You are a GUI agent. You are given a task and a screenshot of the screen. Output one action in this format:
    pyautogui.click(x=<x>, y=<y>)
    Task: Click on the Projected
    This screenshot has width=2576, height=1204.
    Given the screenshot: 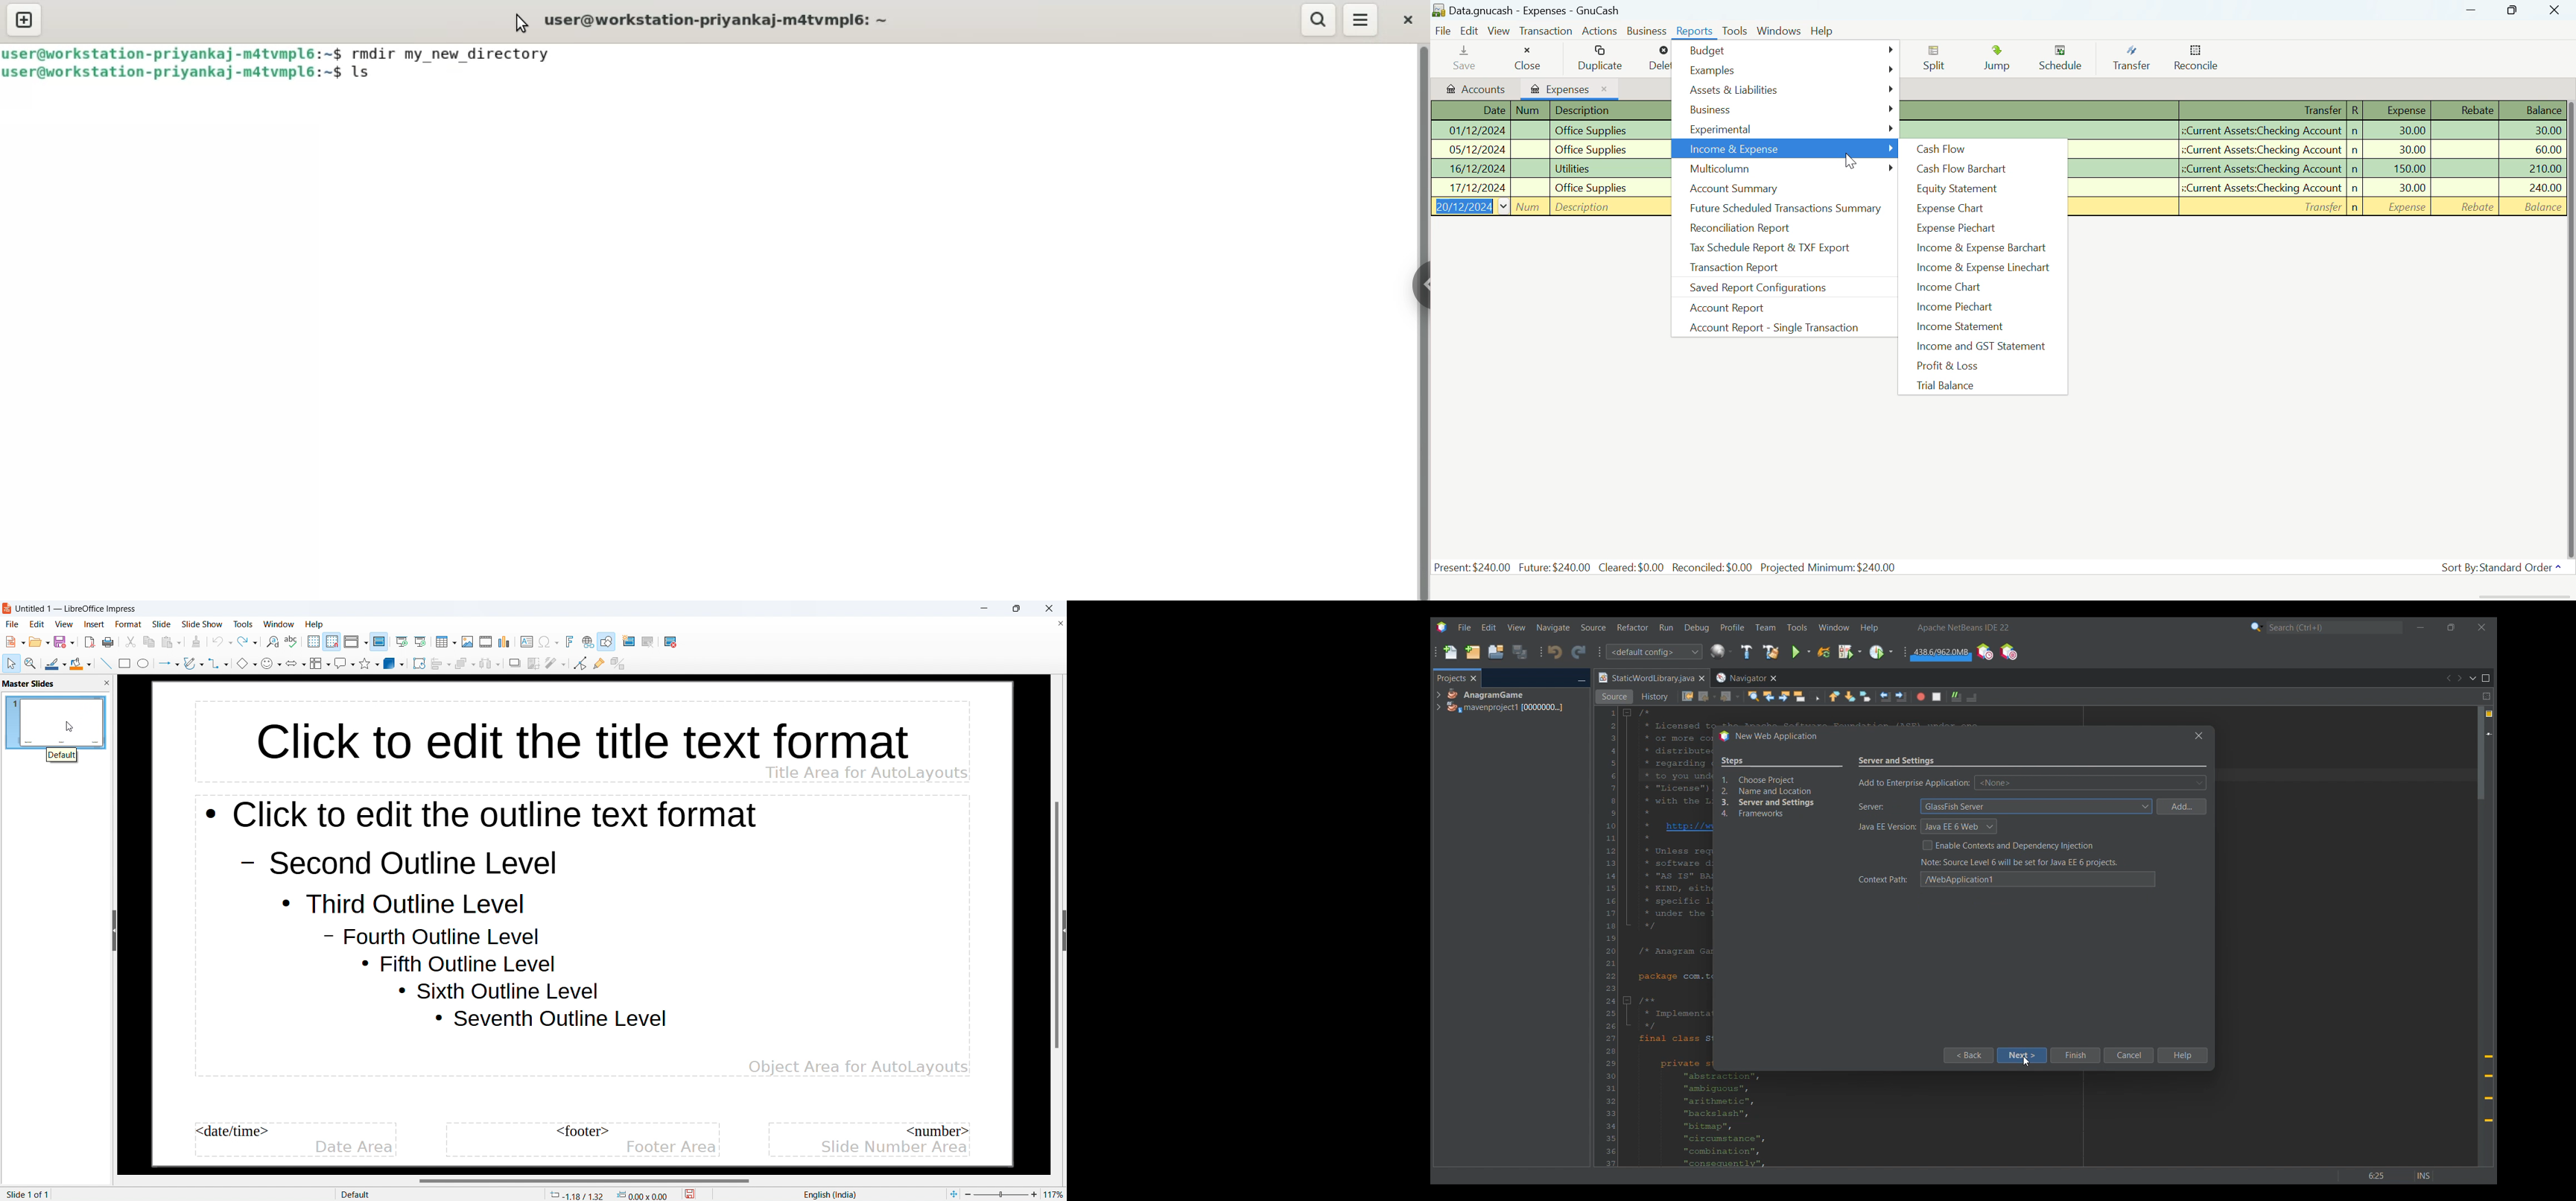 What is the action you would take?
    pyautogui.click(x=1828, y=566)
    